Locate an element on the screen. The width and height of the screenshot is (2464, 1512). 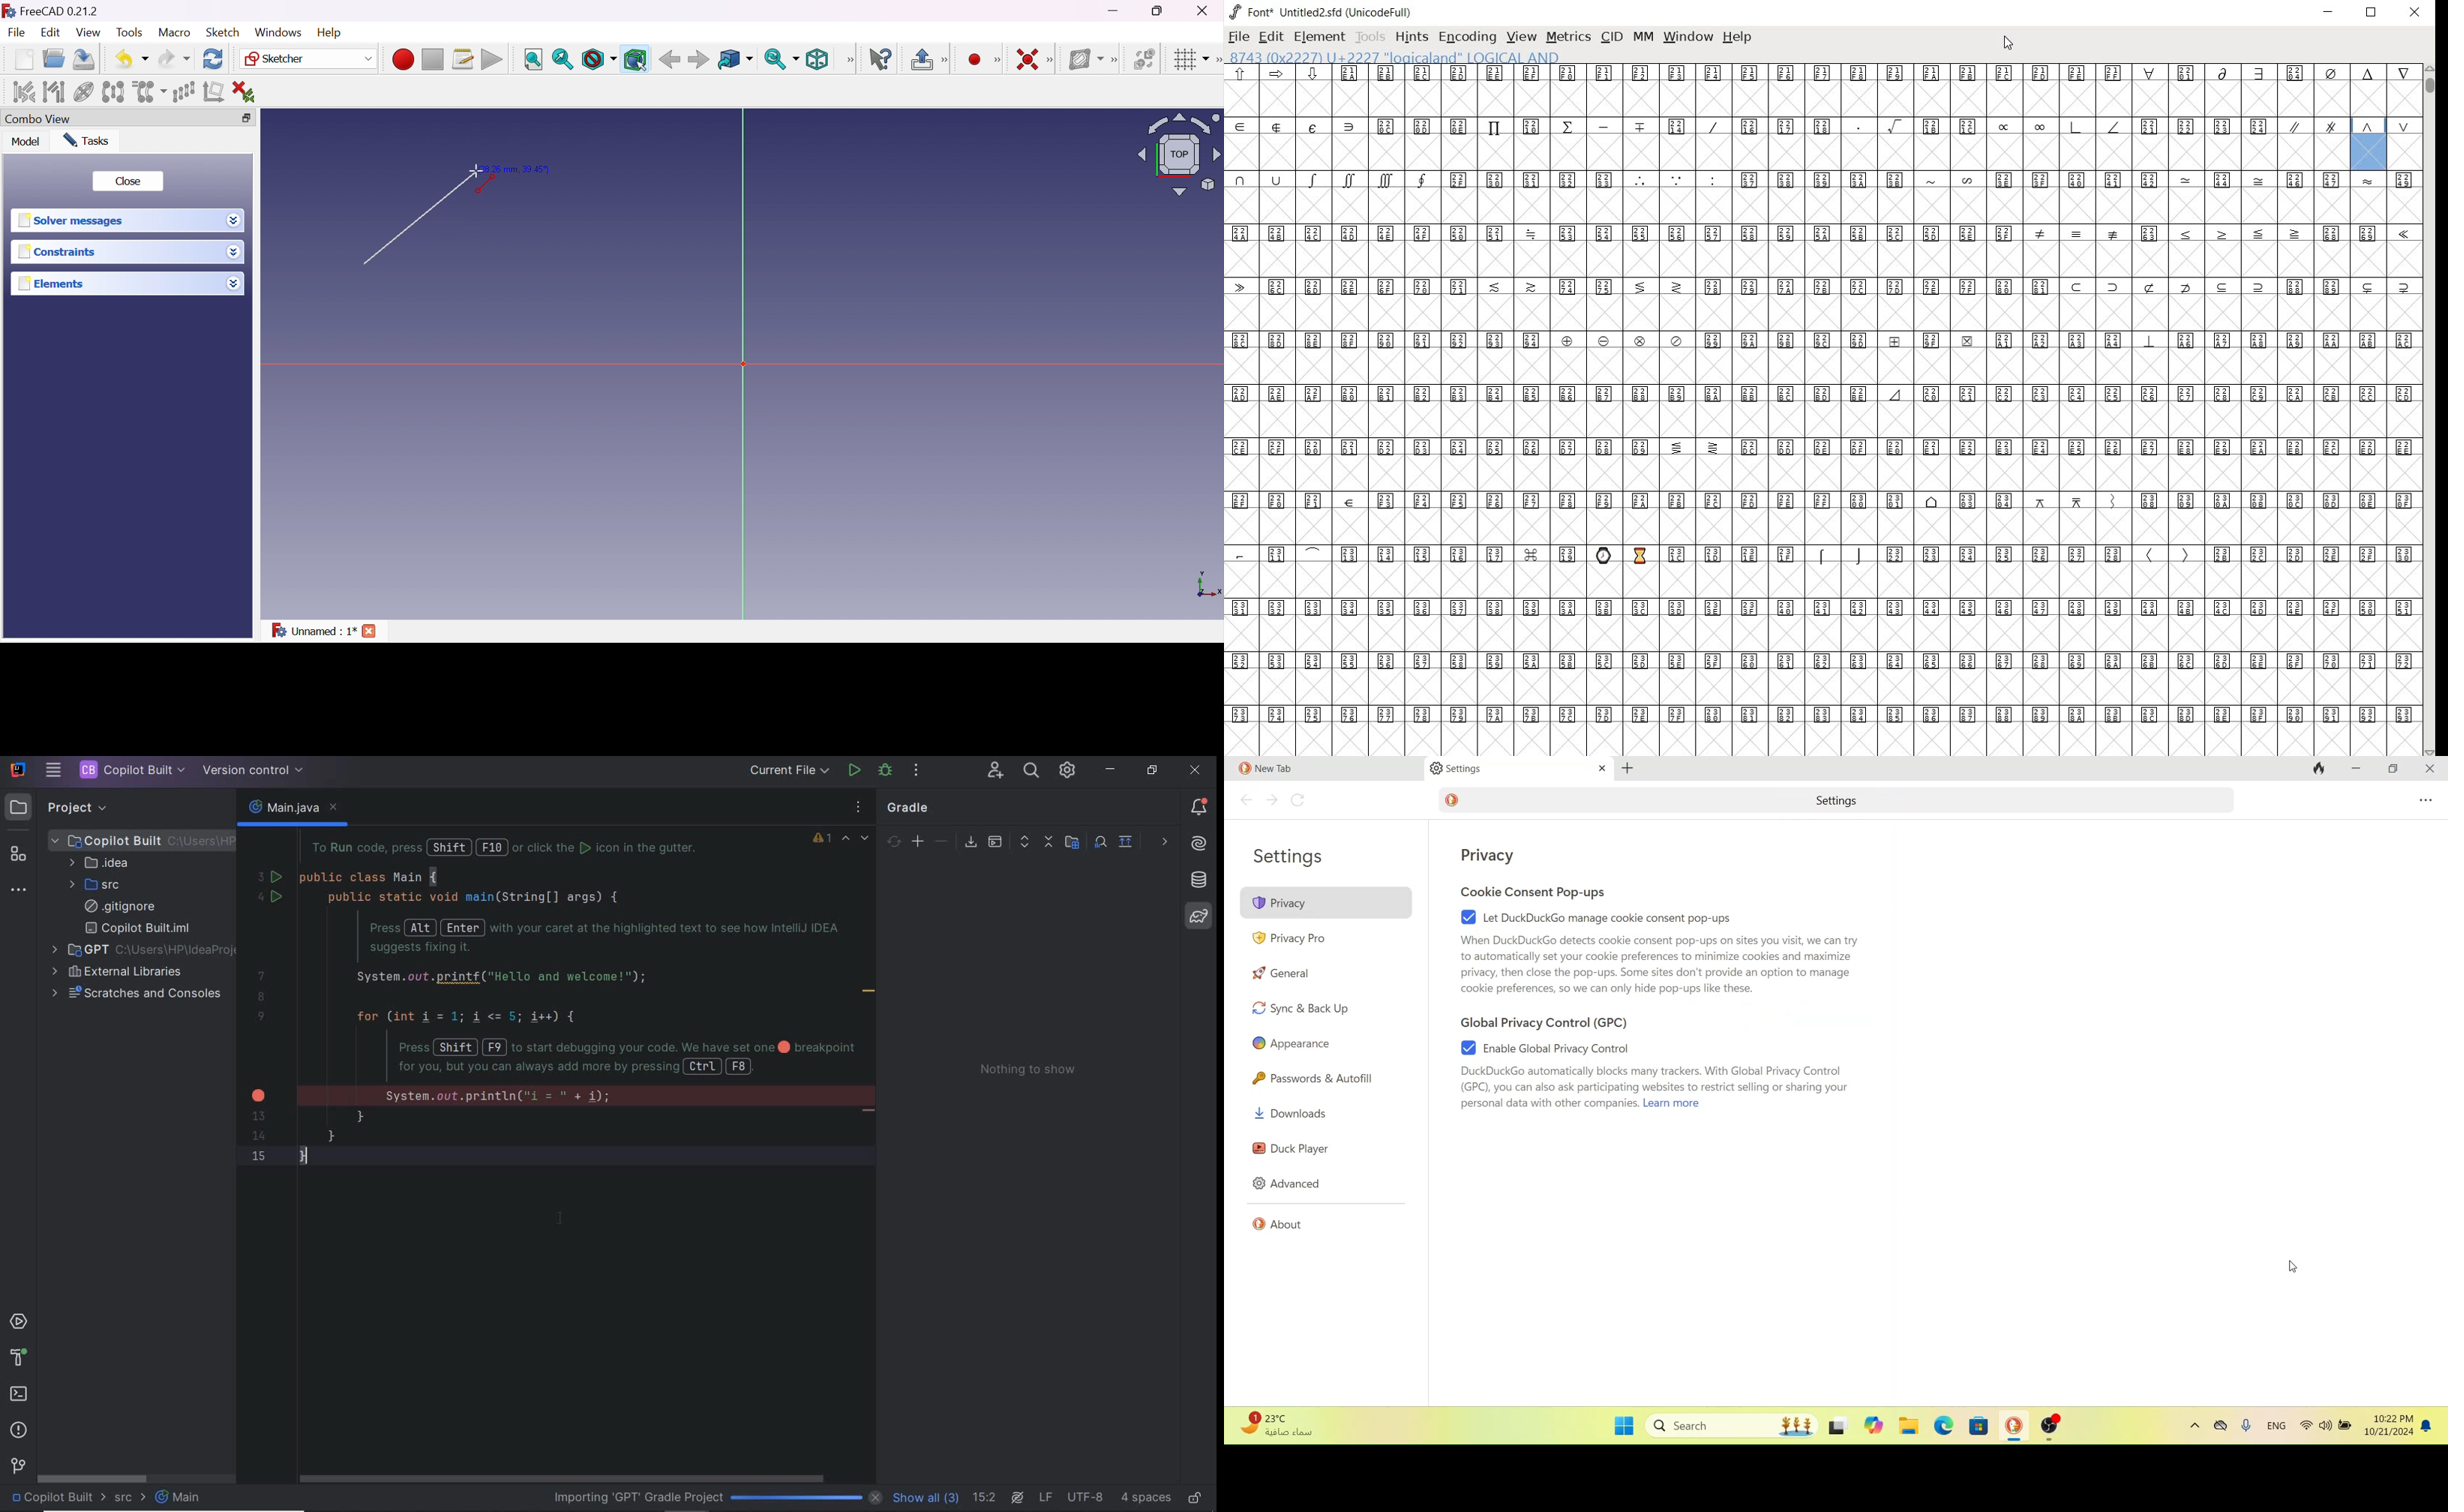
Fit selection is located at coordinates (562, 59).